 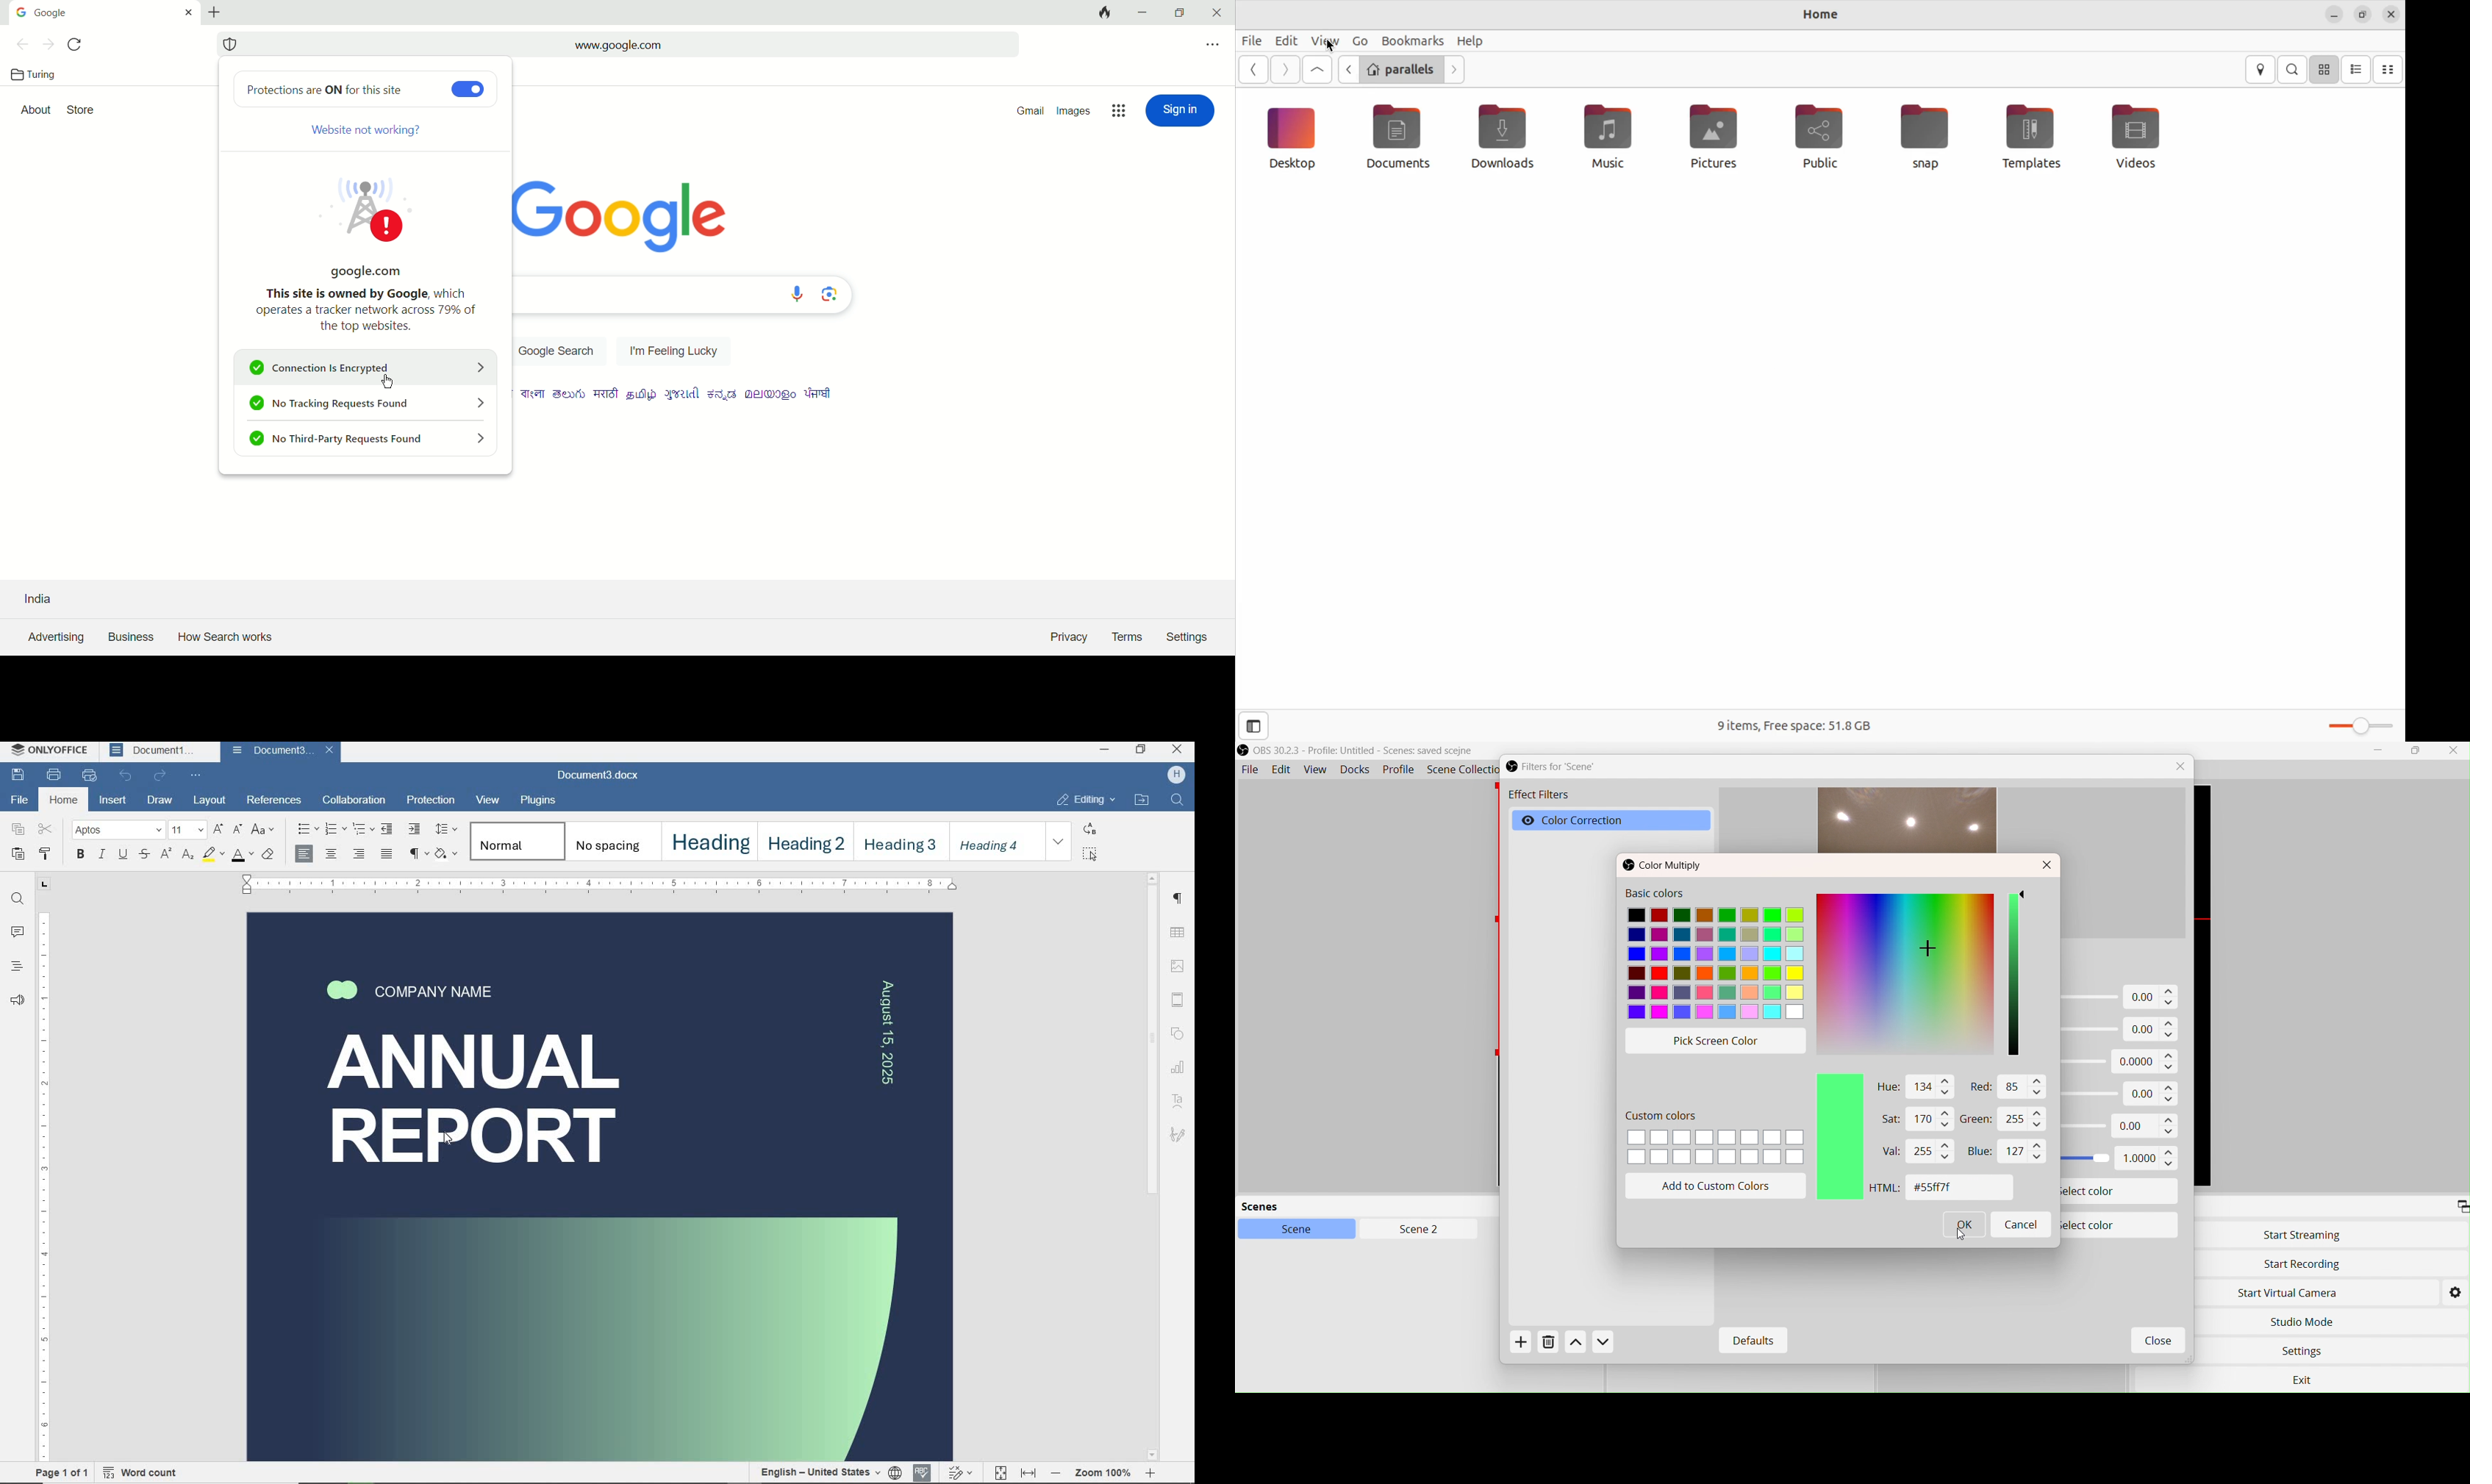 I want to click on word count, so click(x=149, y=1473).